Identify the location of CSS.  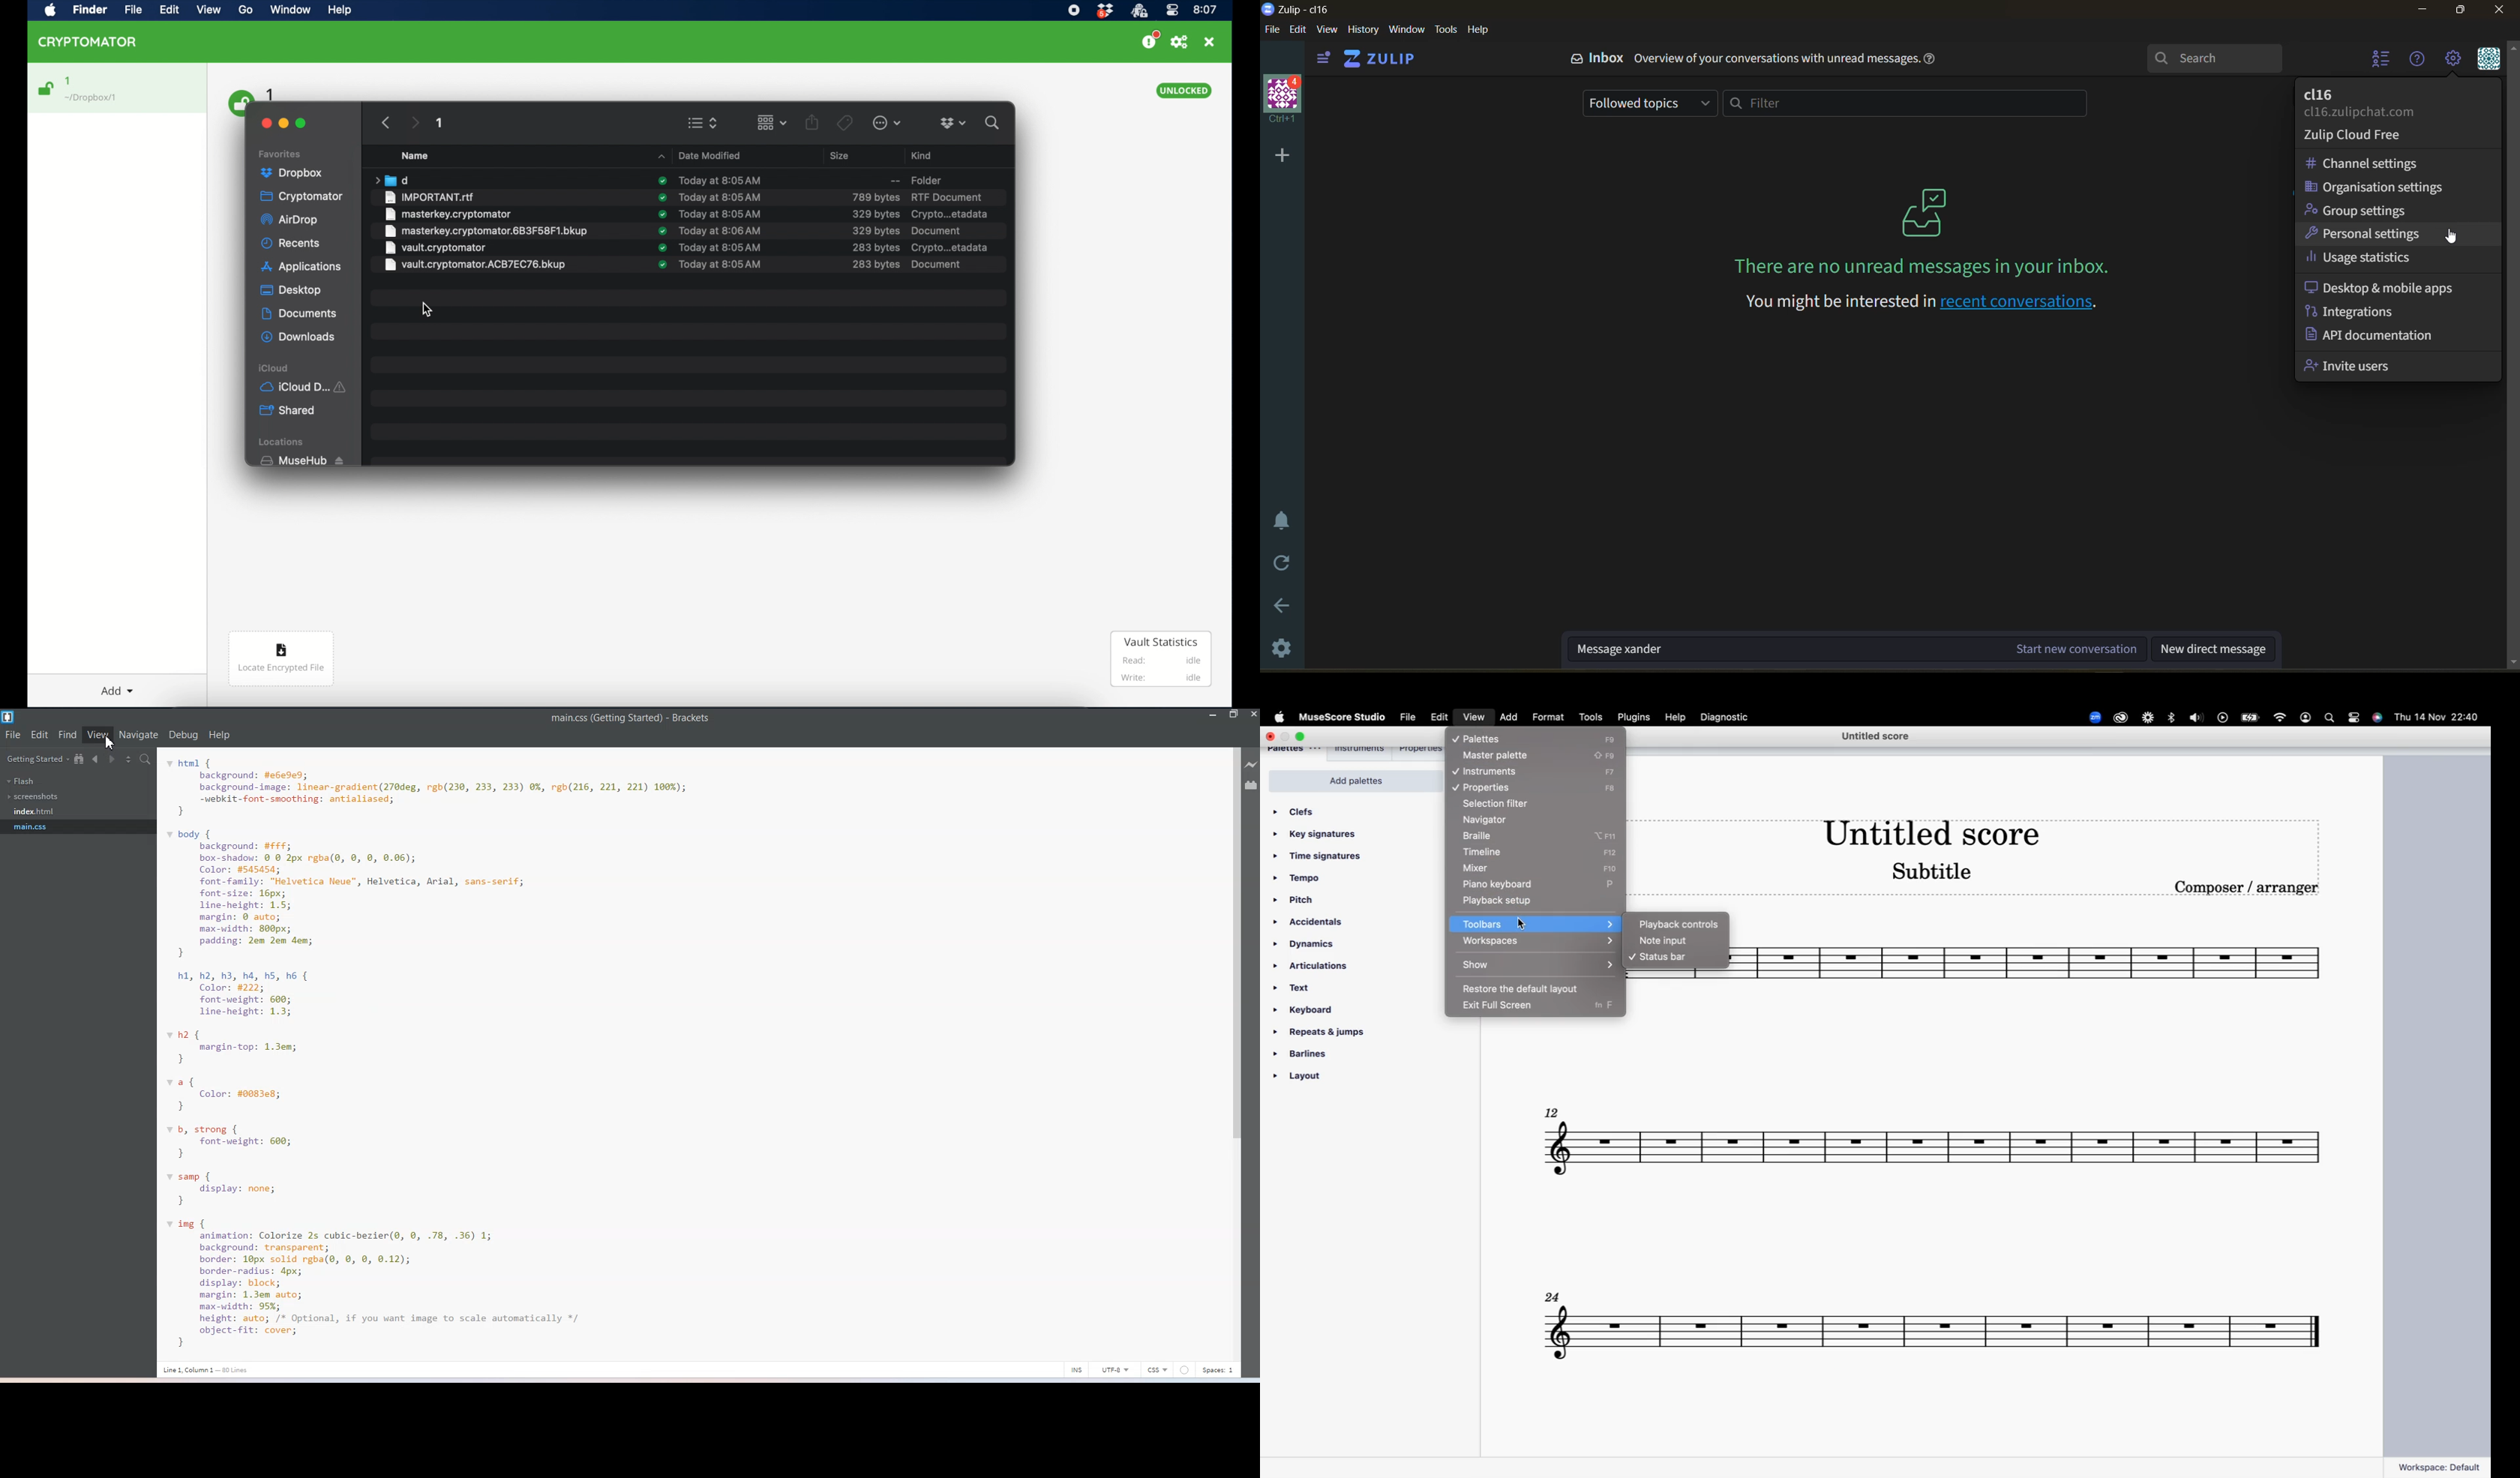
(1159, 1370).